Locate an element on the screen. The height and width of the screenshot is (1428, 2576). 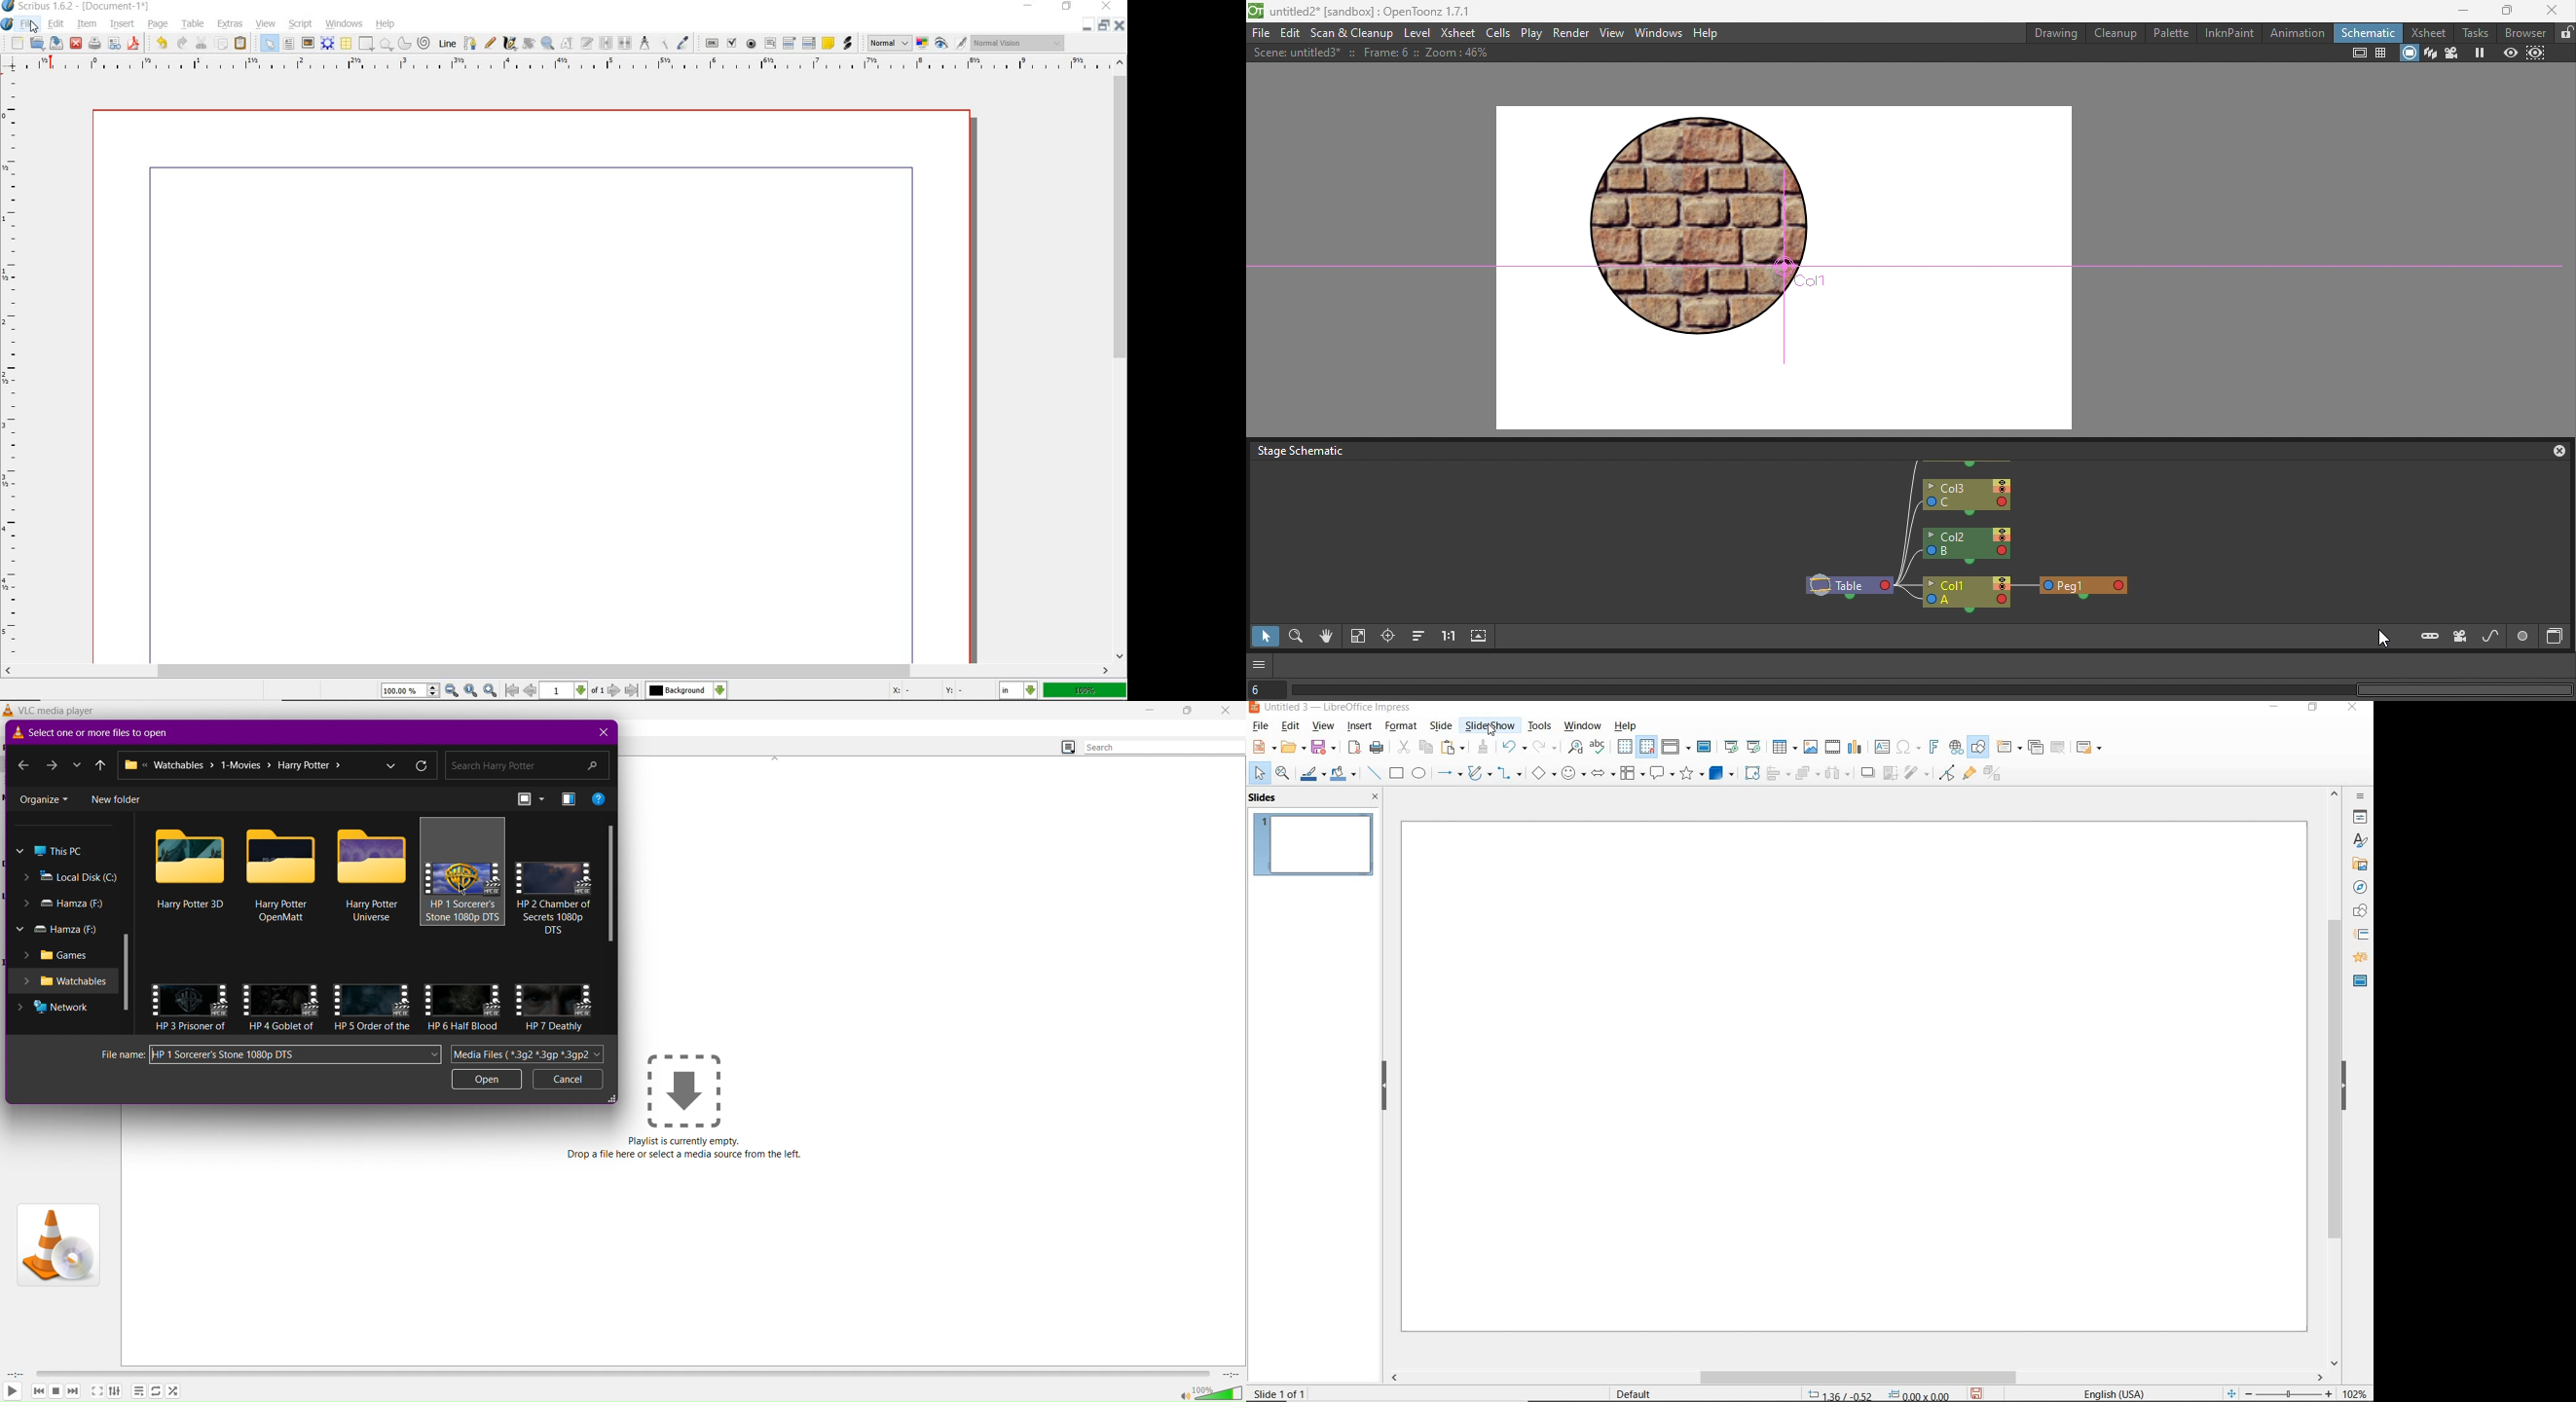
ruler is located at coordinates (567, 66).